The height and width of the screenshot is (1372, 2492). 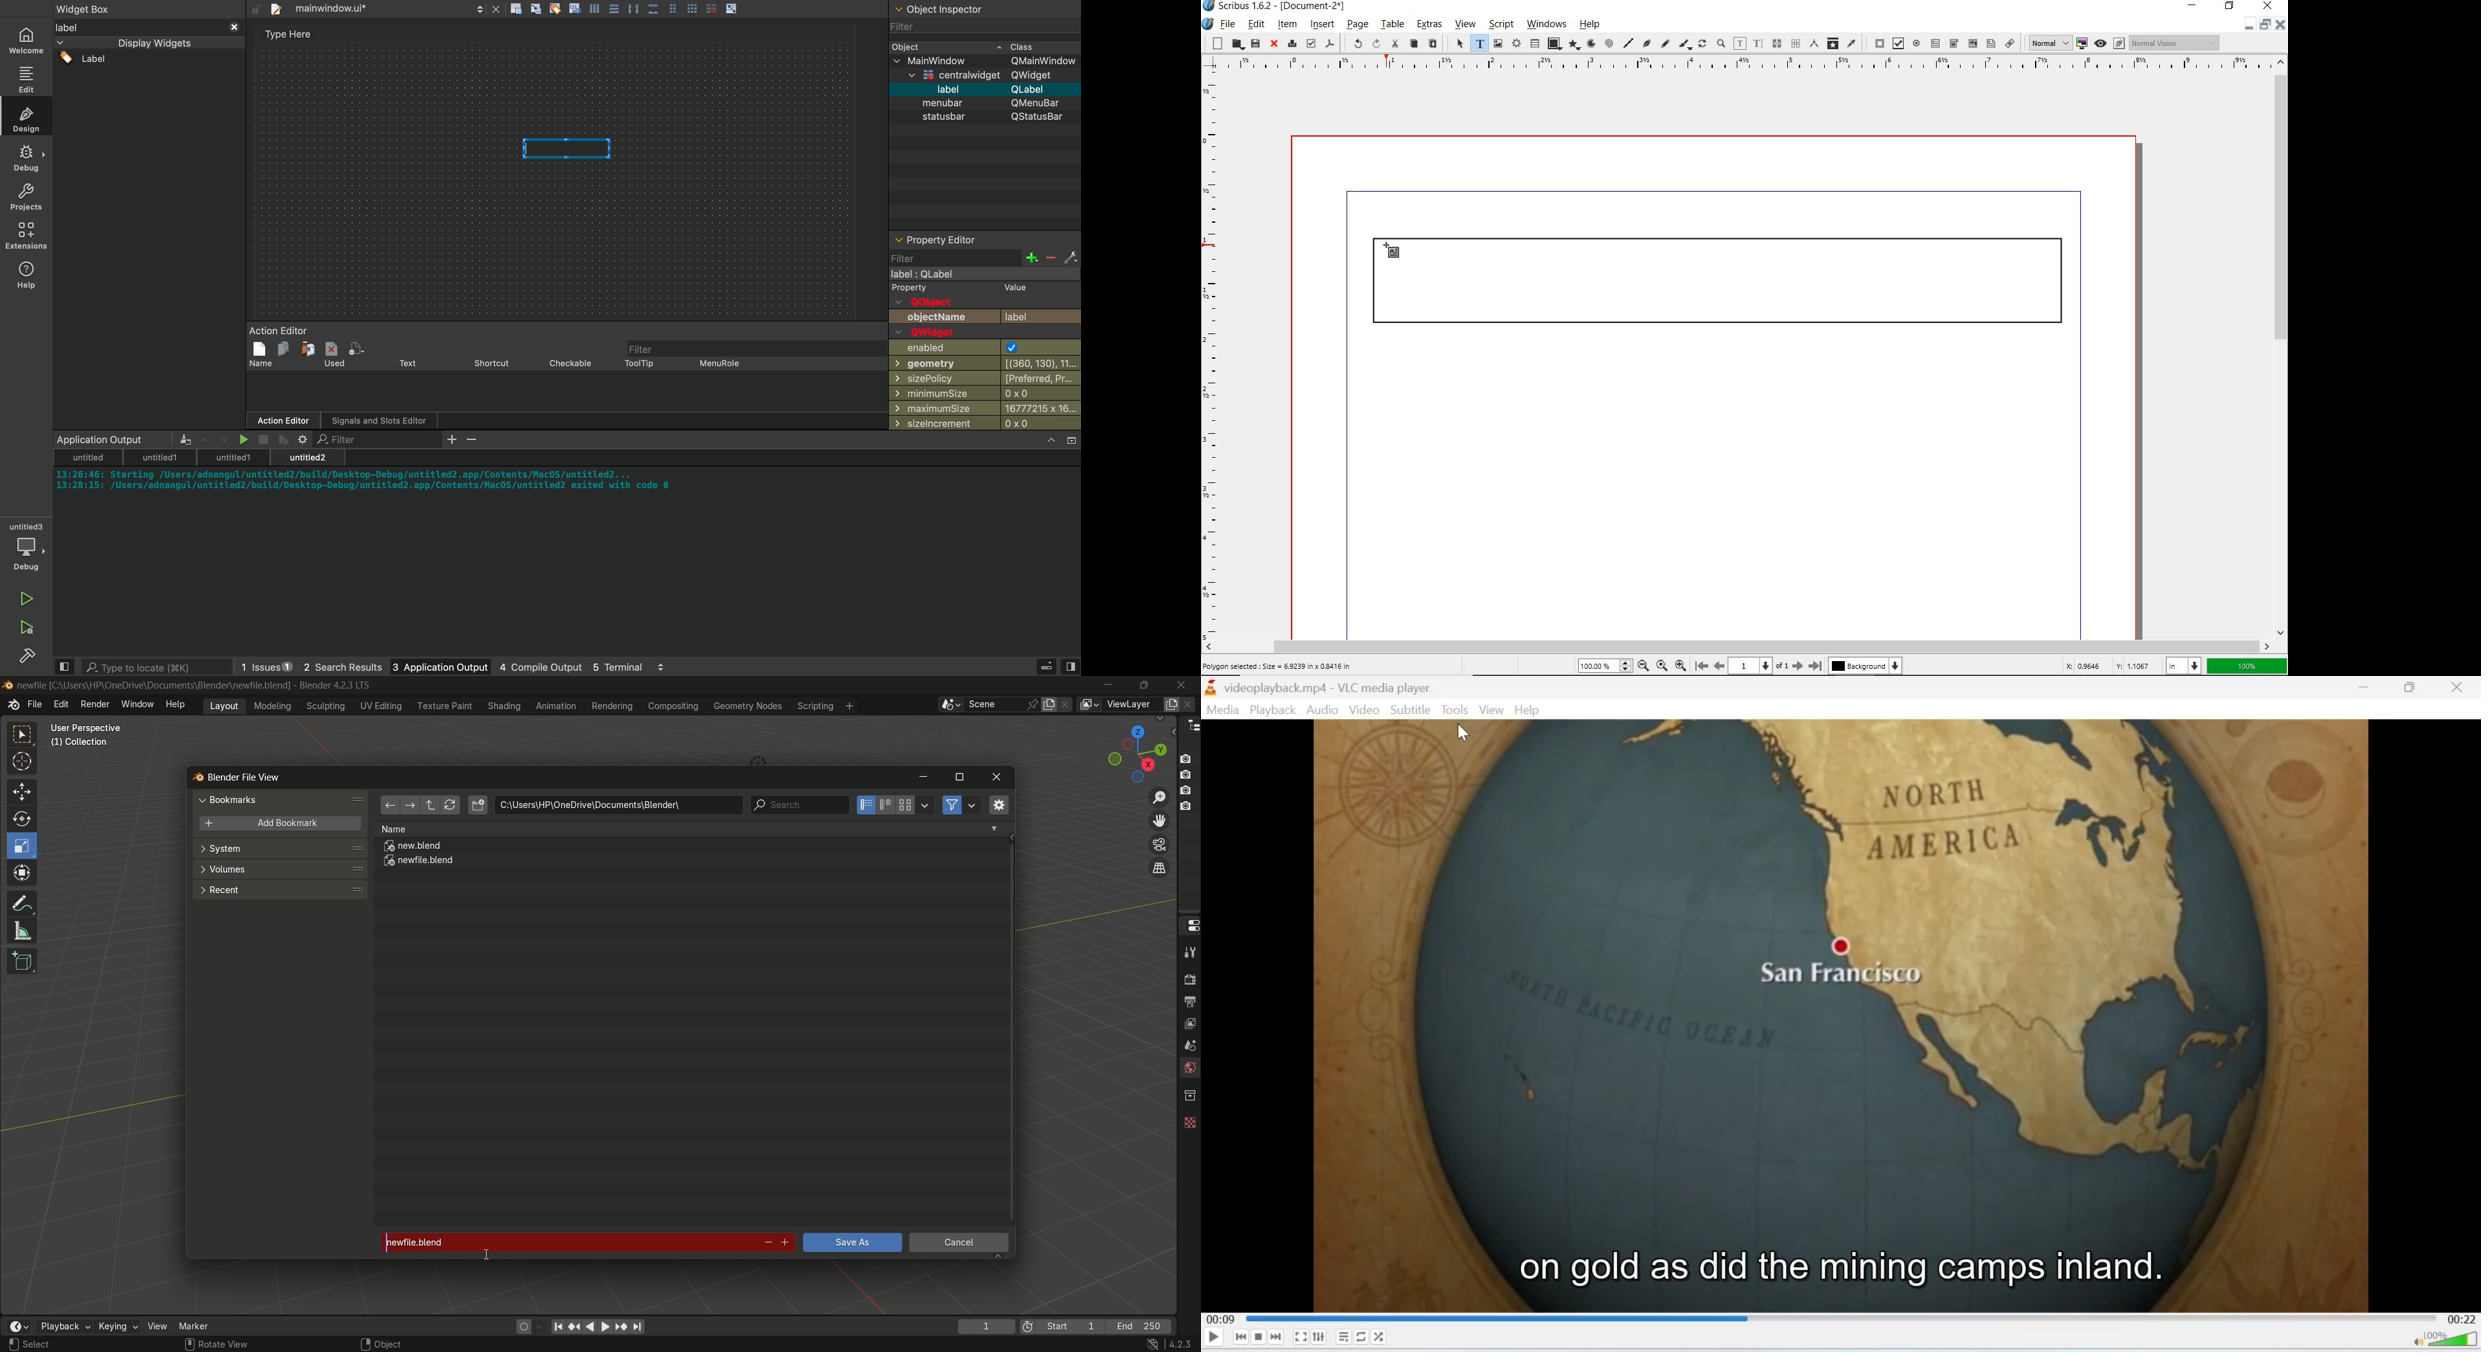 What do you see at coordinates (1321, 25) in the screenshot?
I see `insert` at bounding box center [1321, 25].